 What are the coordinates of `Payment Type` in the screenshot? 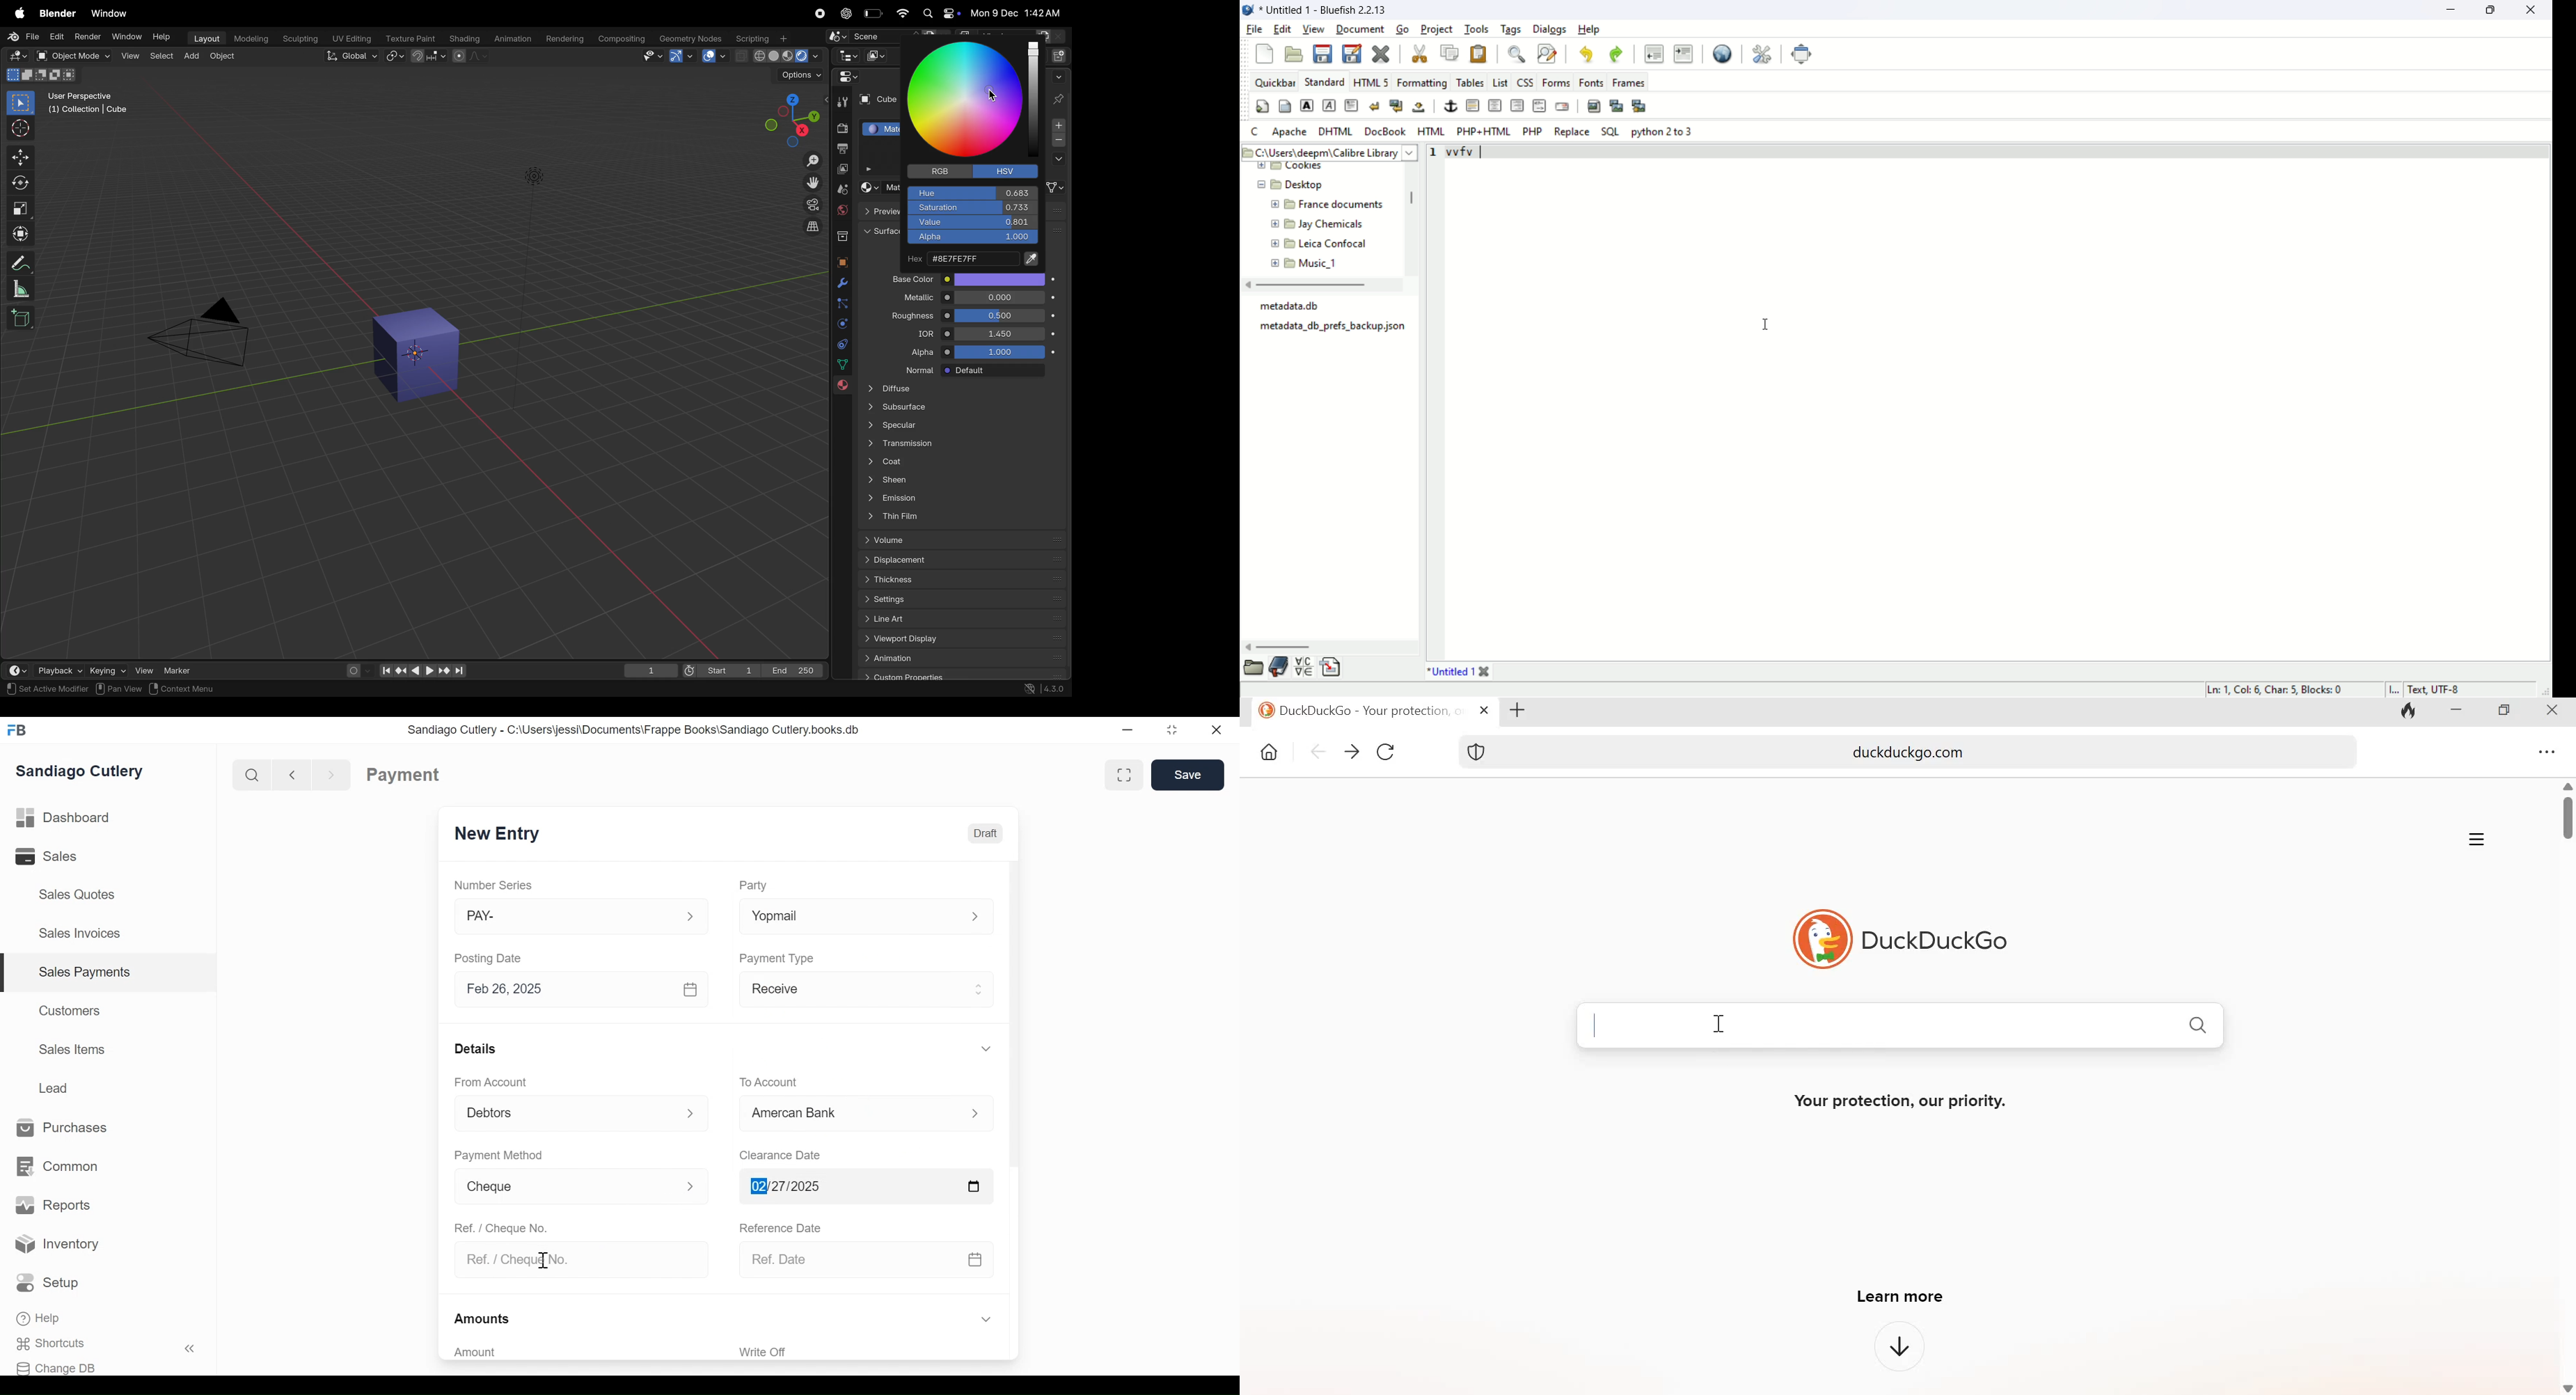 It's located at (777, 958).